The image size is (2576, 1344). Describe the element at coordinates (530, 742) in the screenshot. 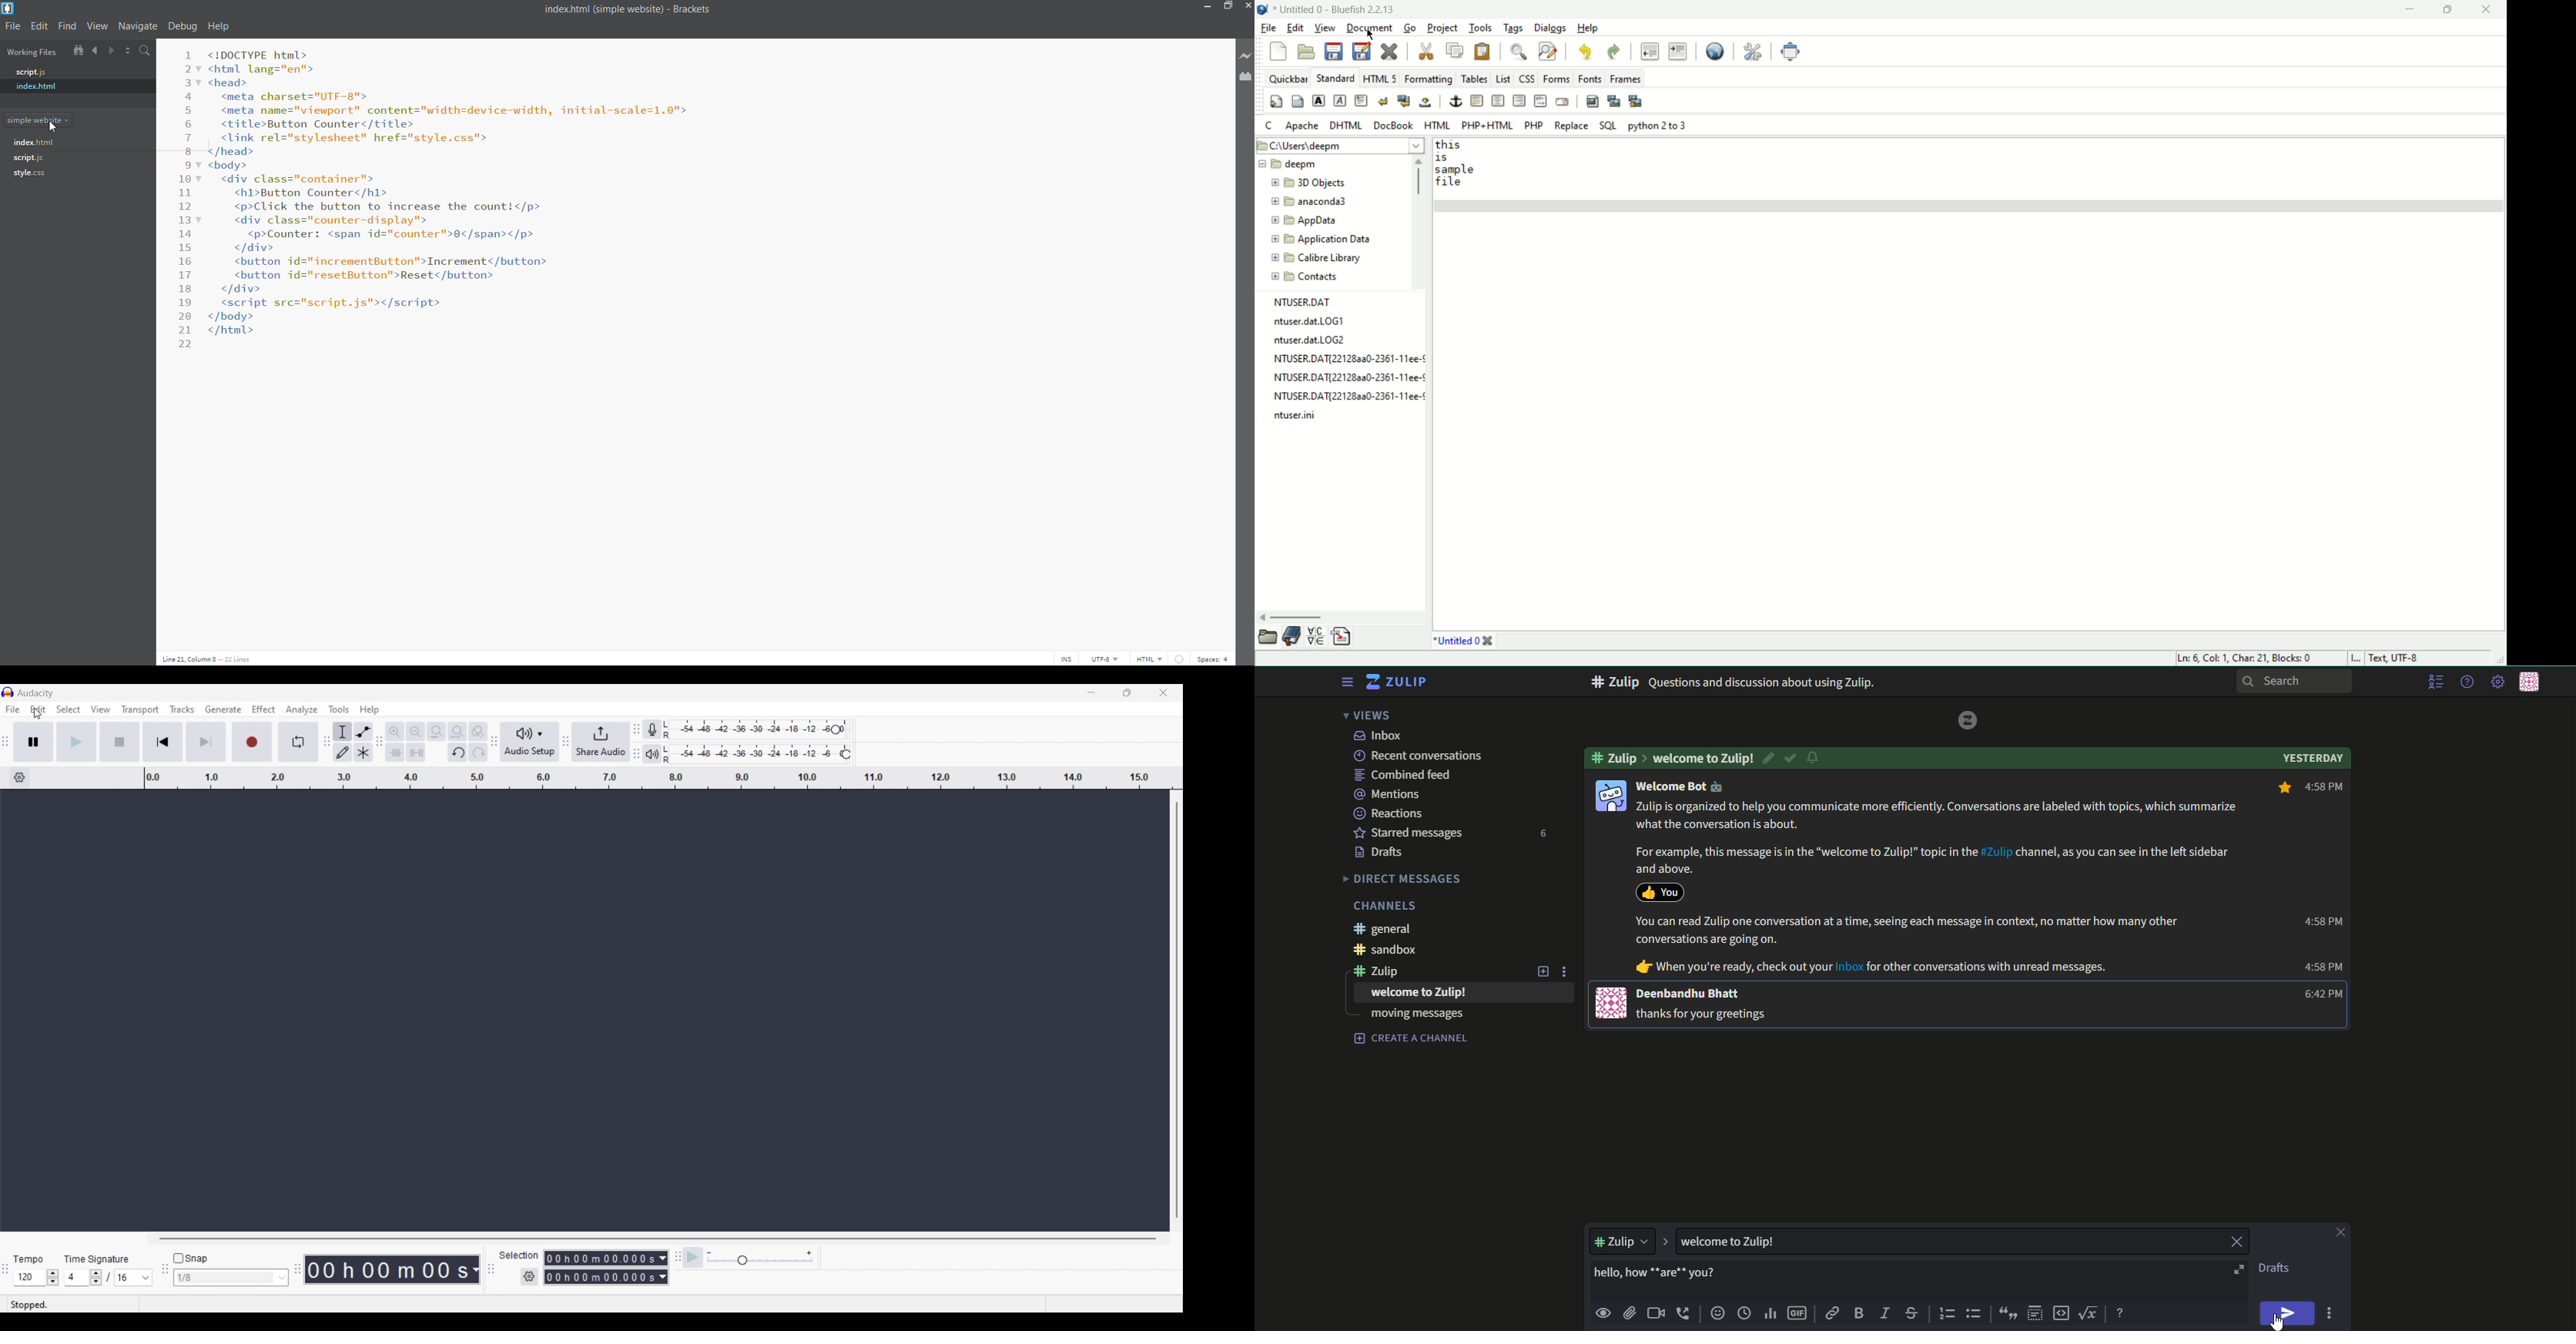

I see `Audio setup` at that location.